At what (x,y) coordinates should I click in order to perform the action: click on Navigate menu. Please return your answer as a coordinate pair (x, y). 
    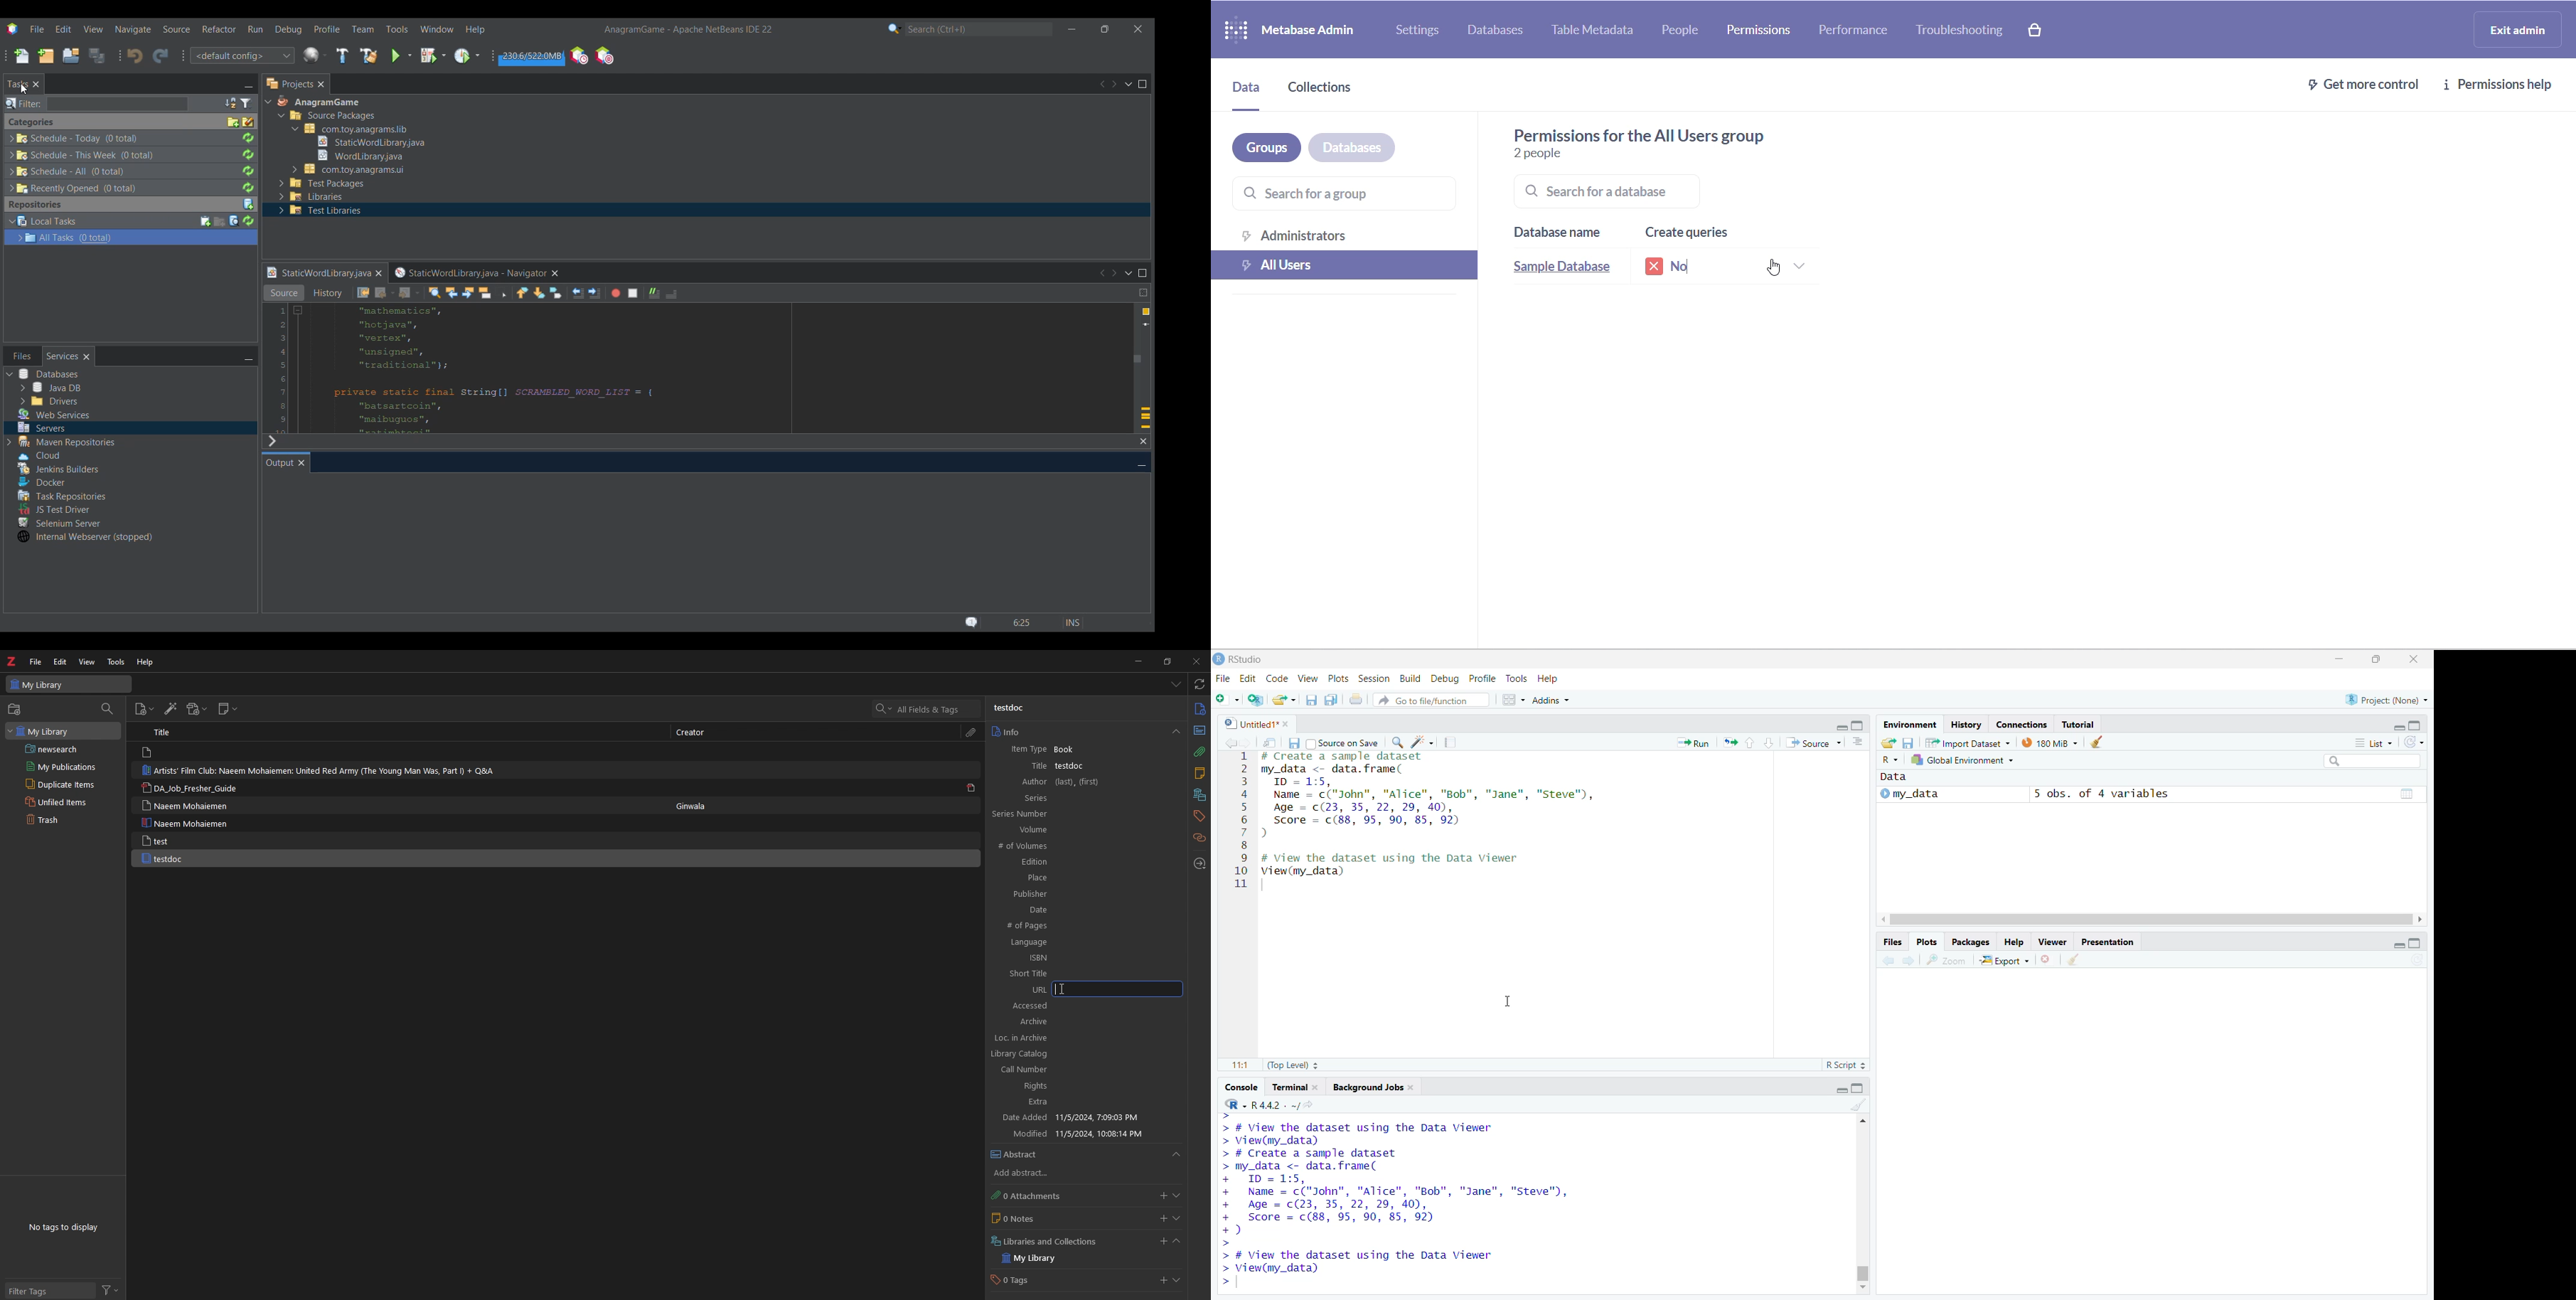
    Looking at the image, I should click on (133, 29).